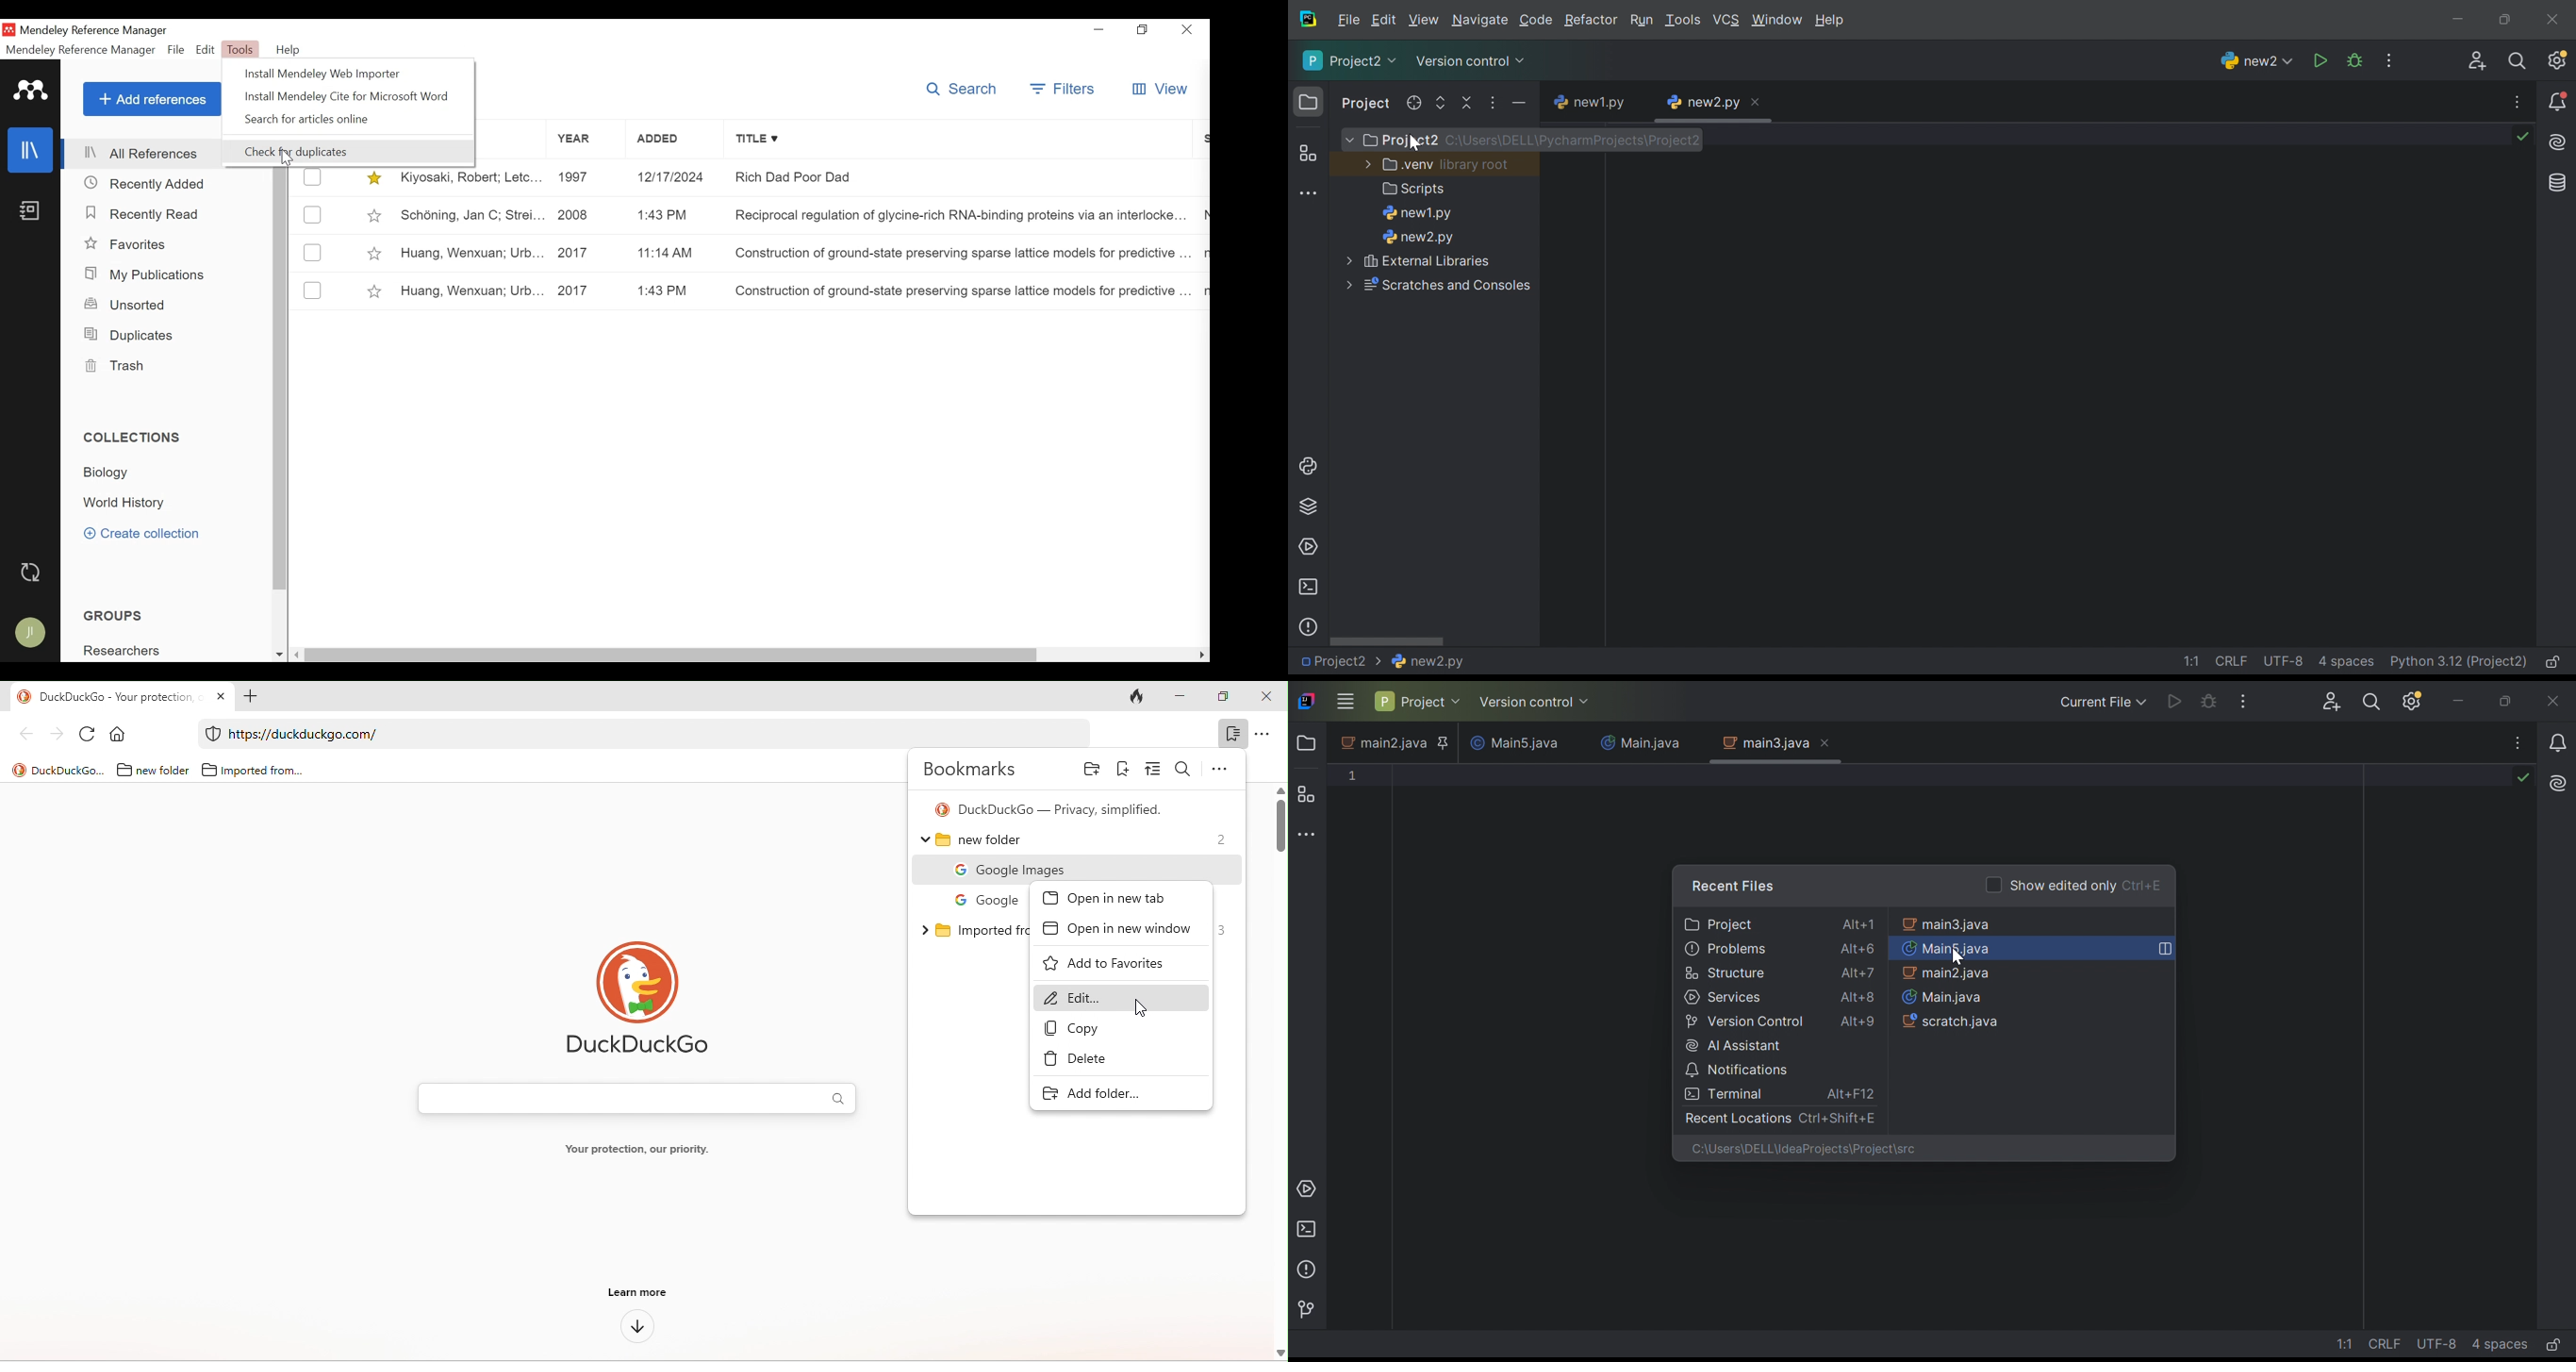 This screenshot has height=1372, width=2576. What do you see at coordinates (1424, 21) in the screenshot?
I see `View` at bounding box center [1424, 21].